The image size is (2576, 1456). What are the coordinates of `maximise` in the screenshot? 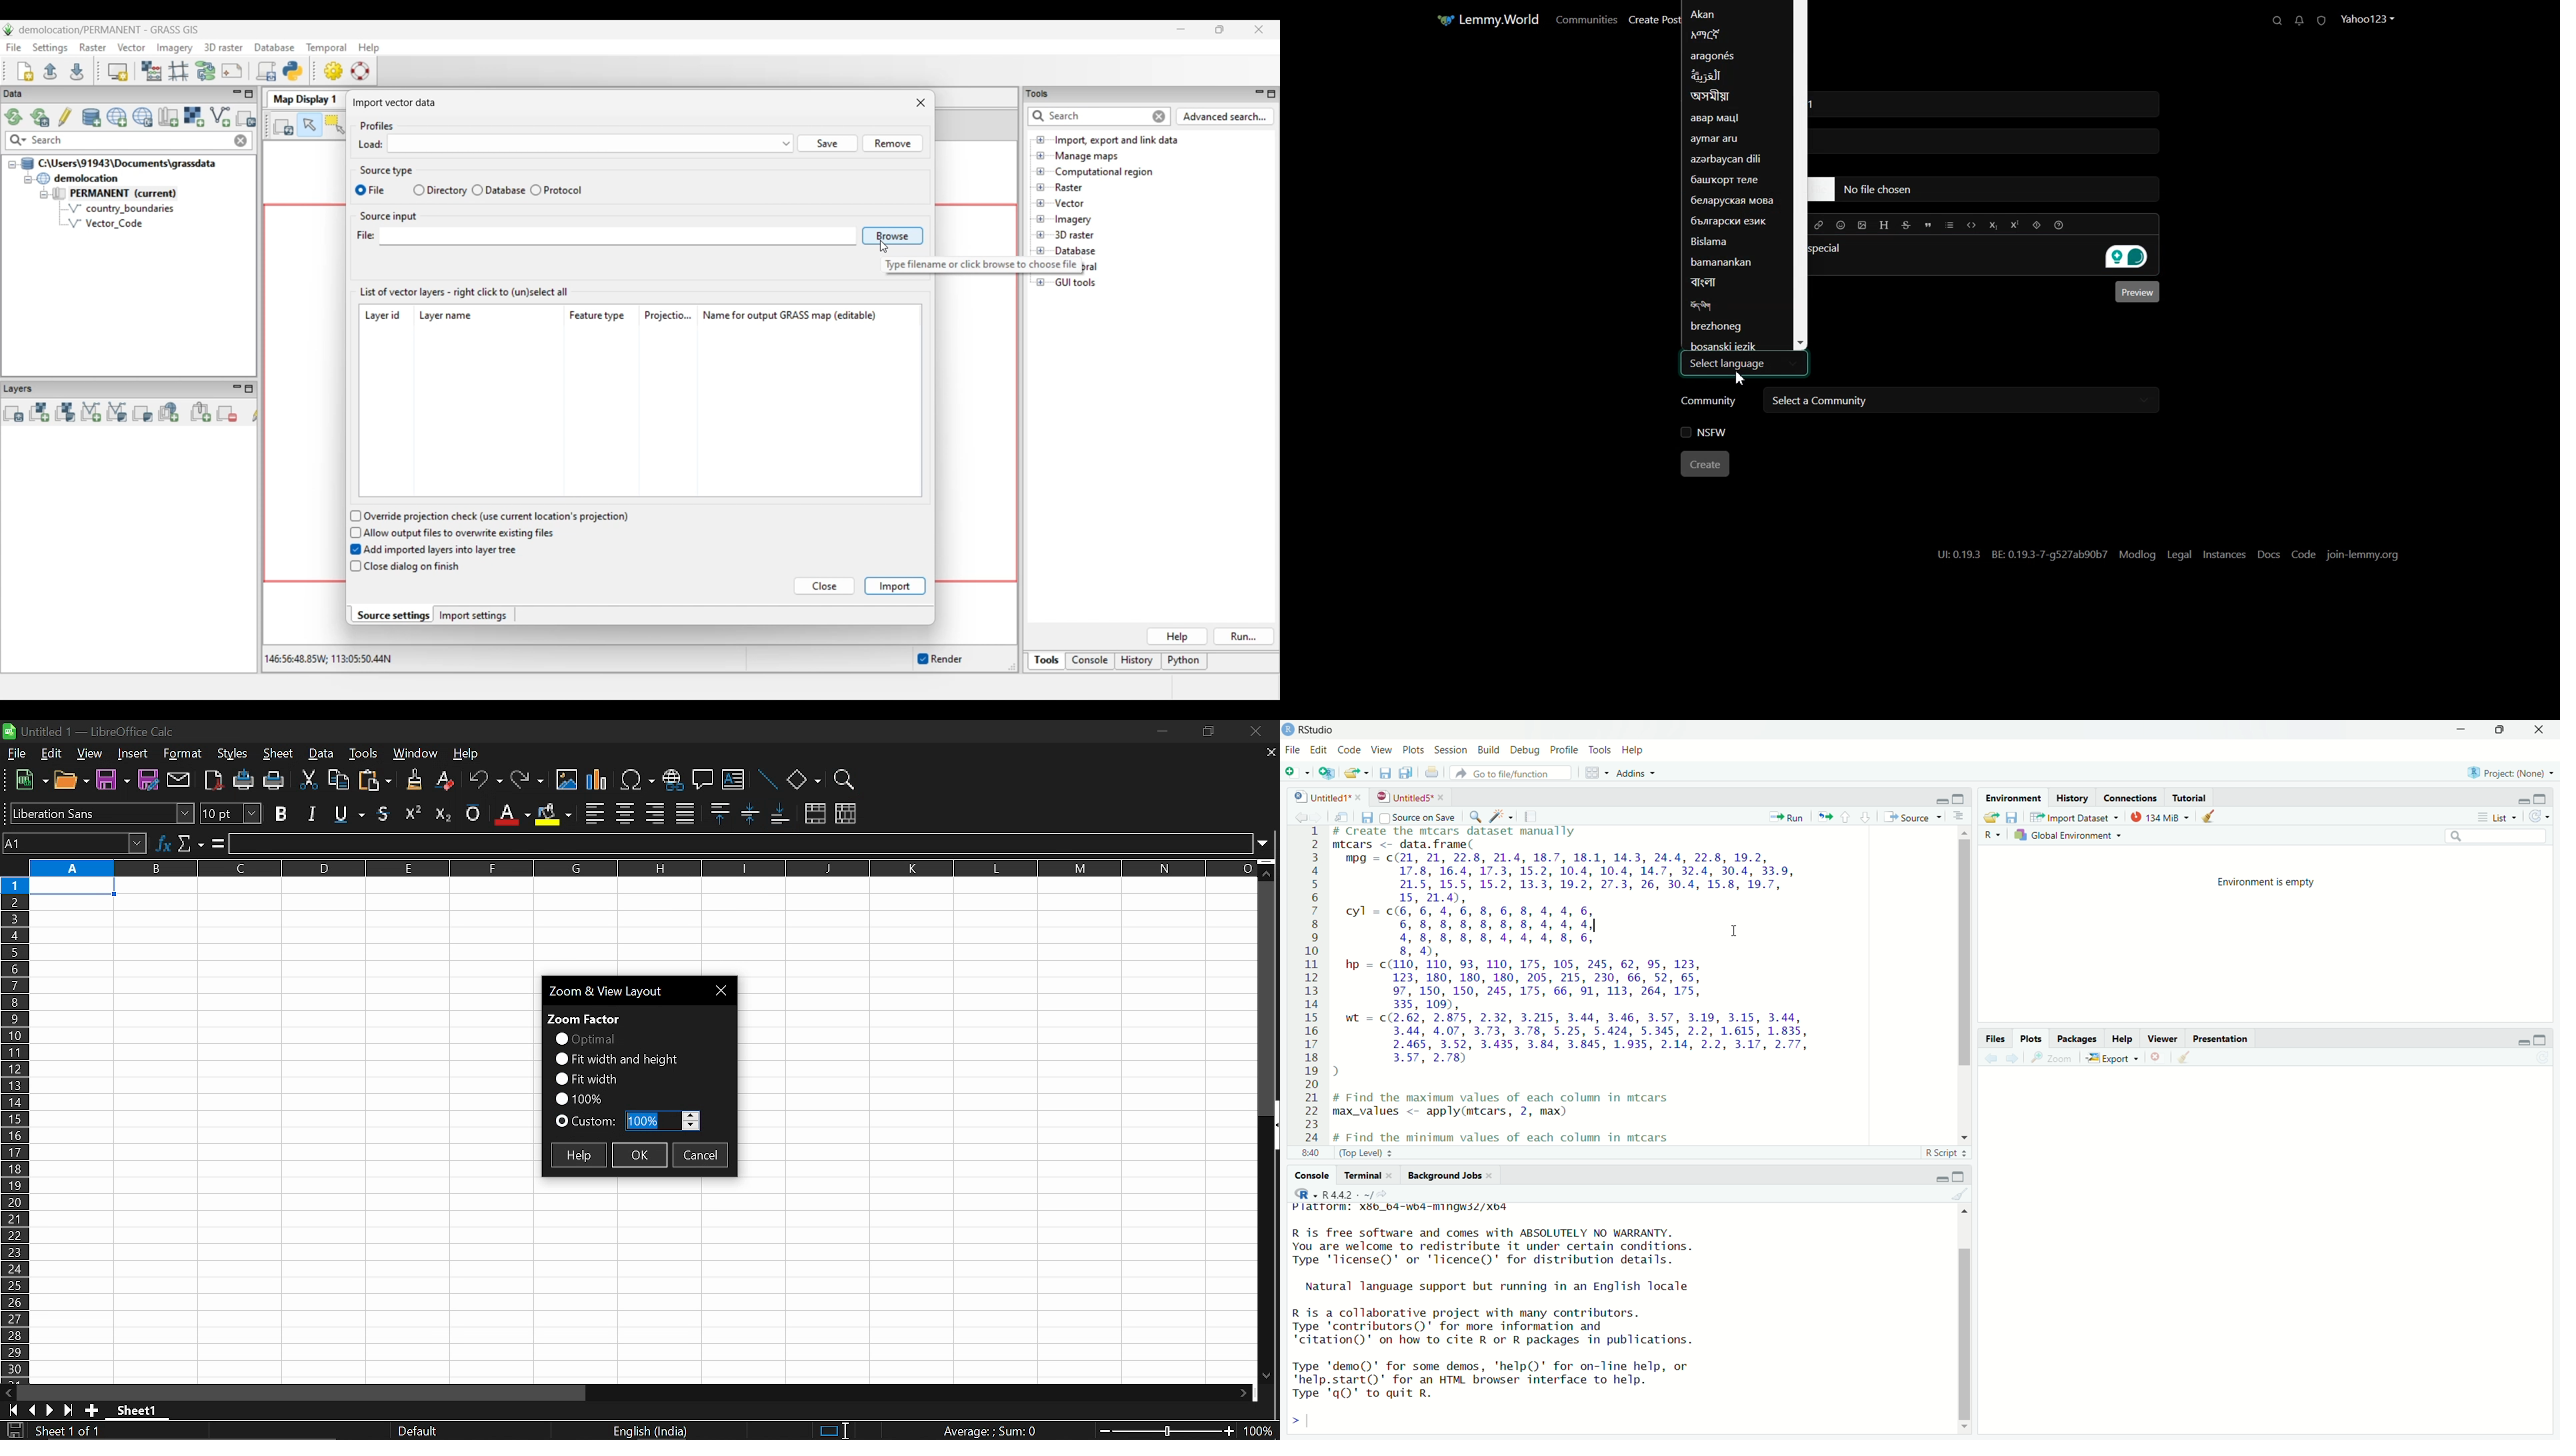 It's located at (2505, 731).